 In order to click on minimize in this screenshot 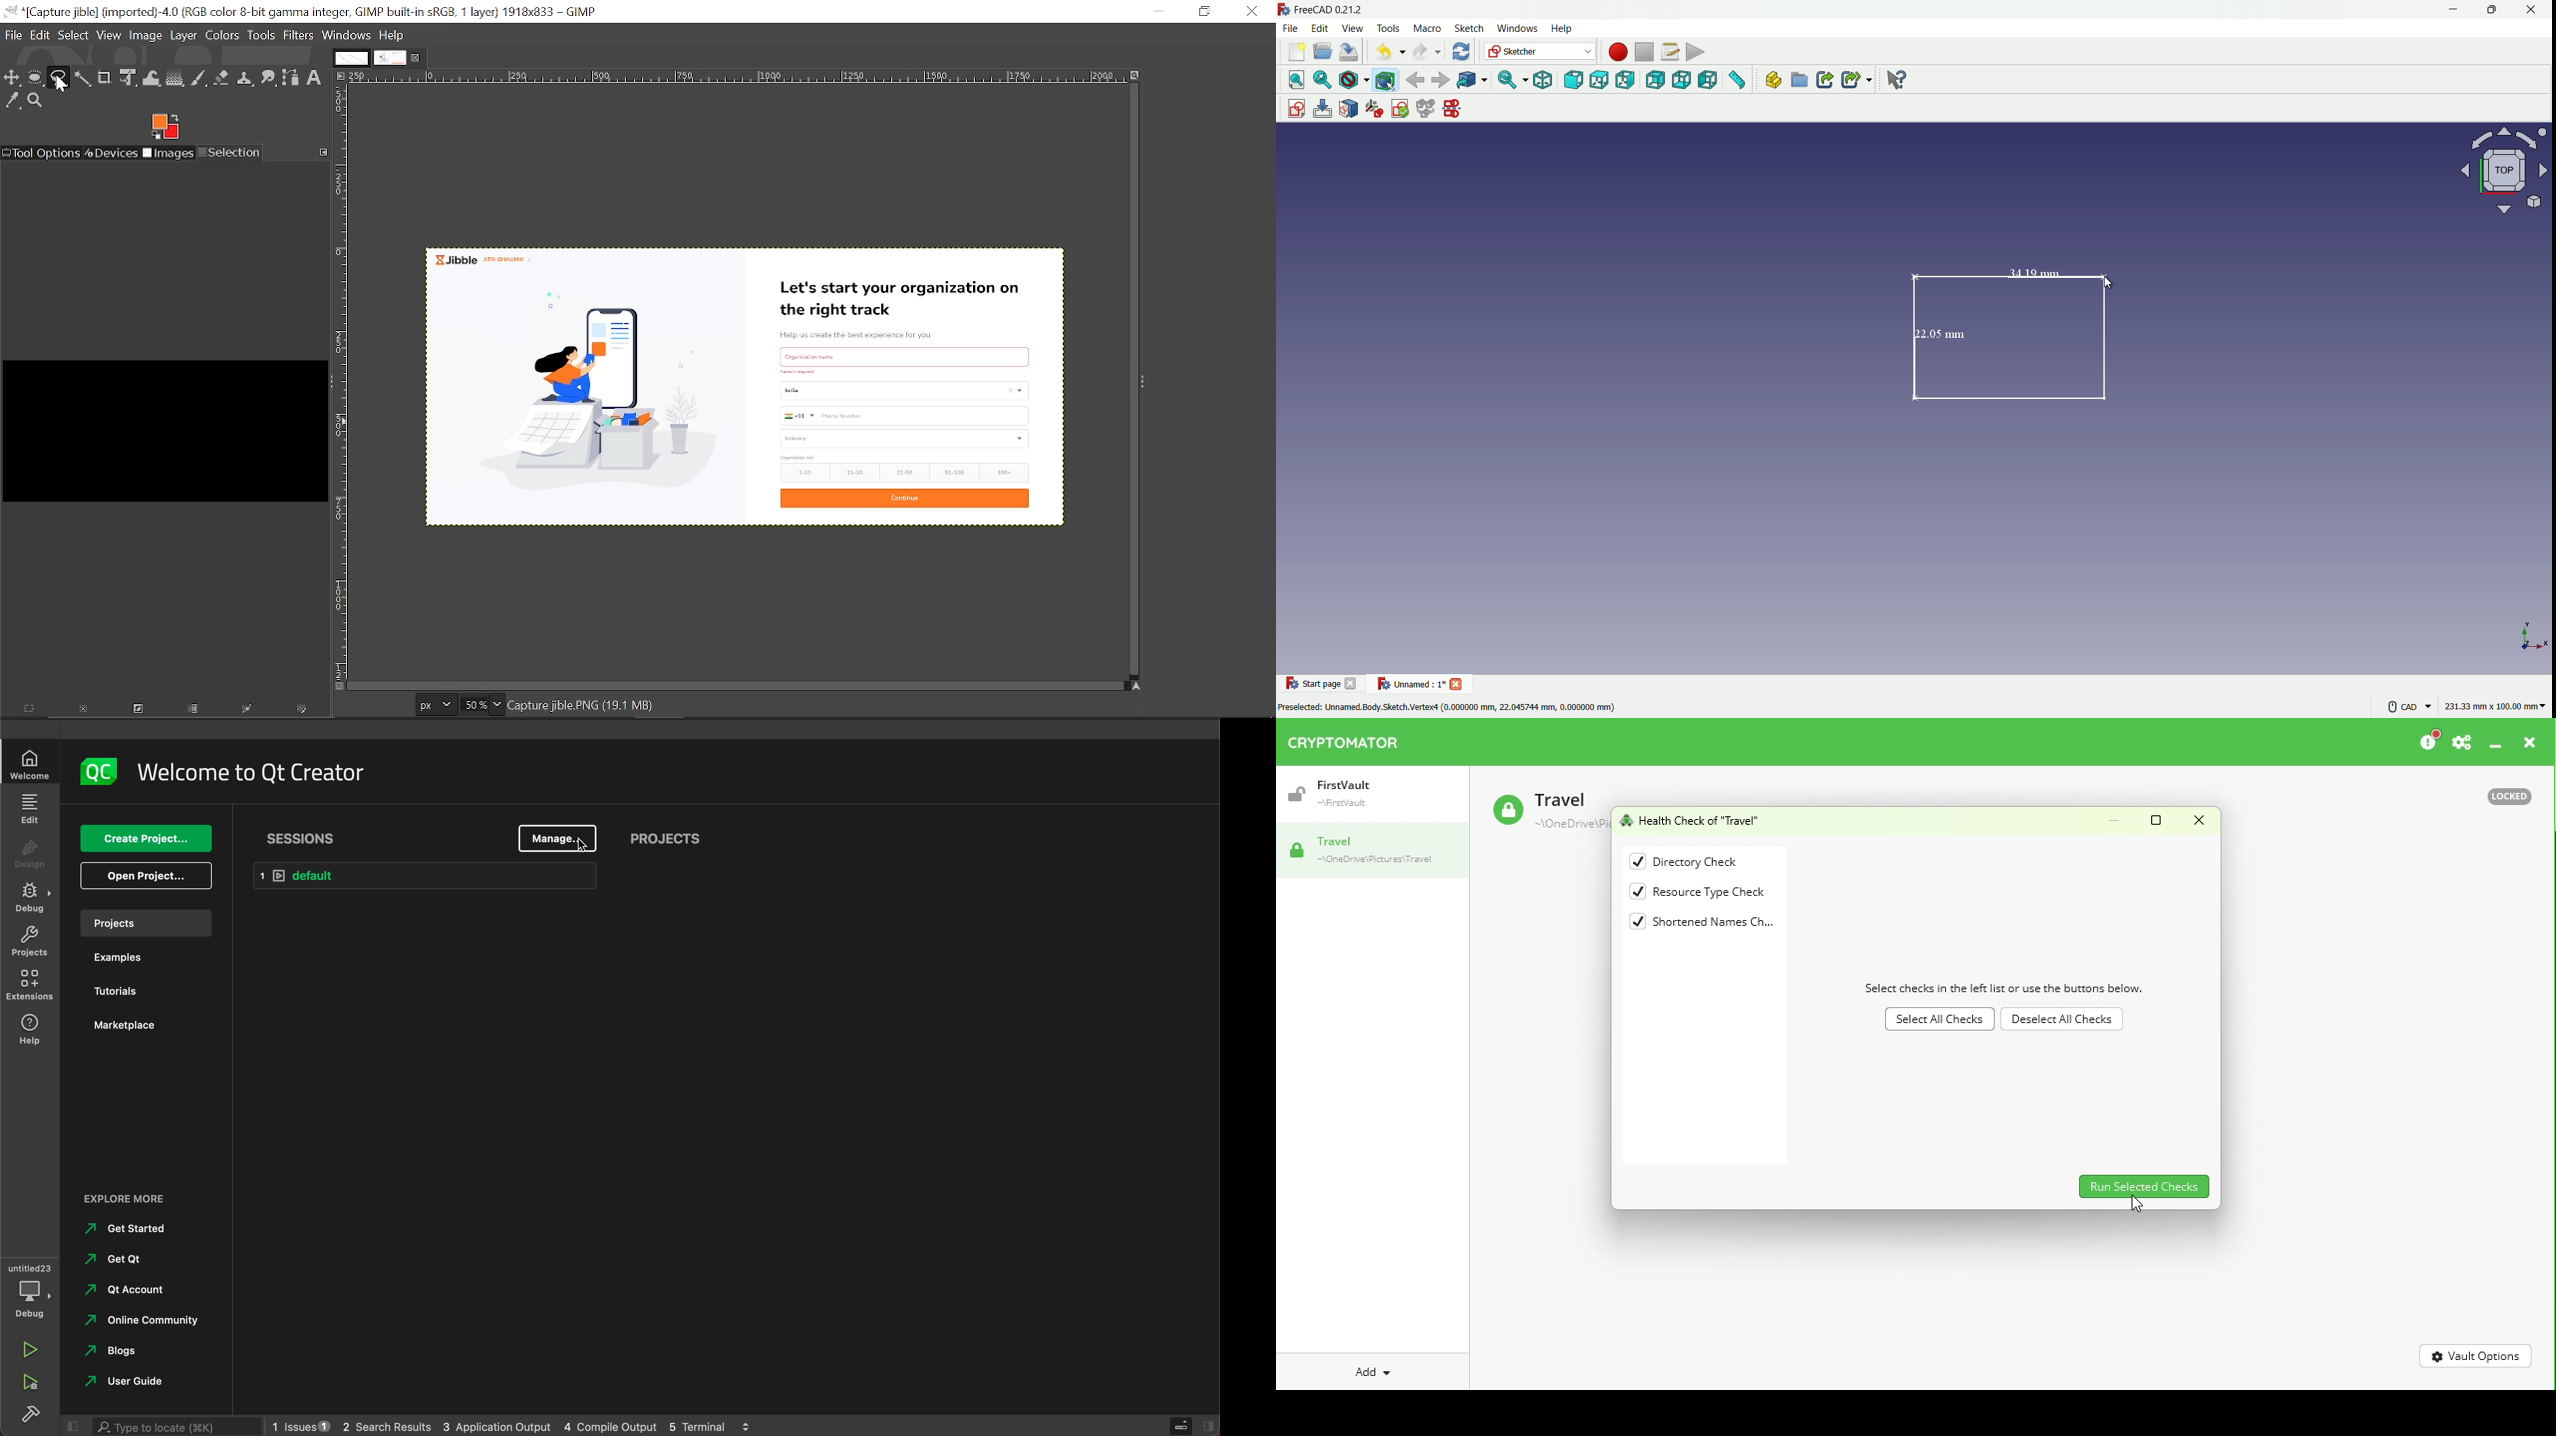, I will do `click(2451, 10)`.